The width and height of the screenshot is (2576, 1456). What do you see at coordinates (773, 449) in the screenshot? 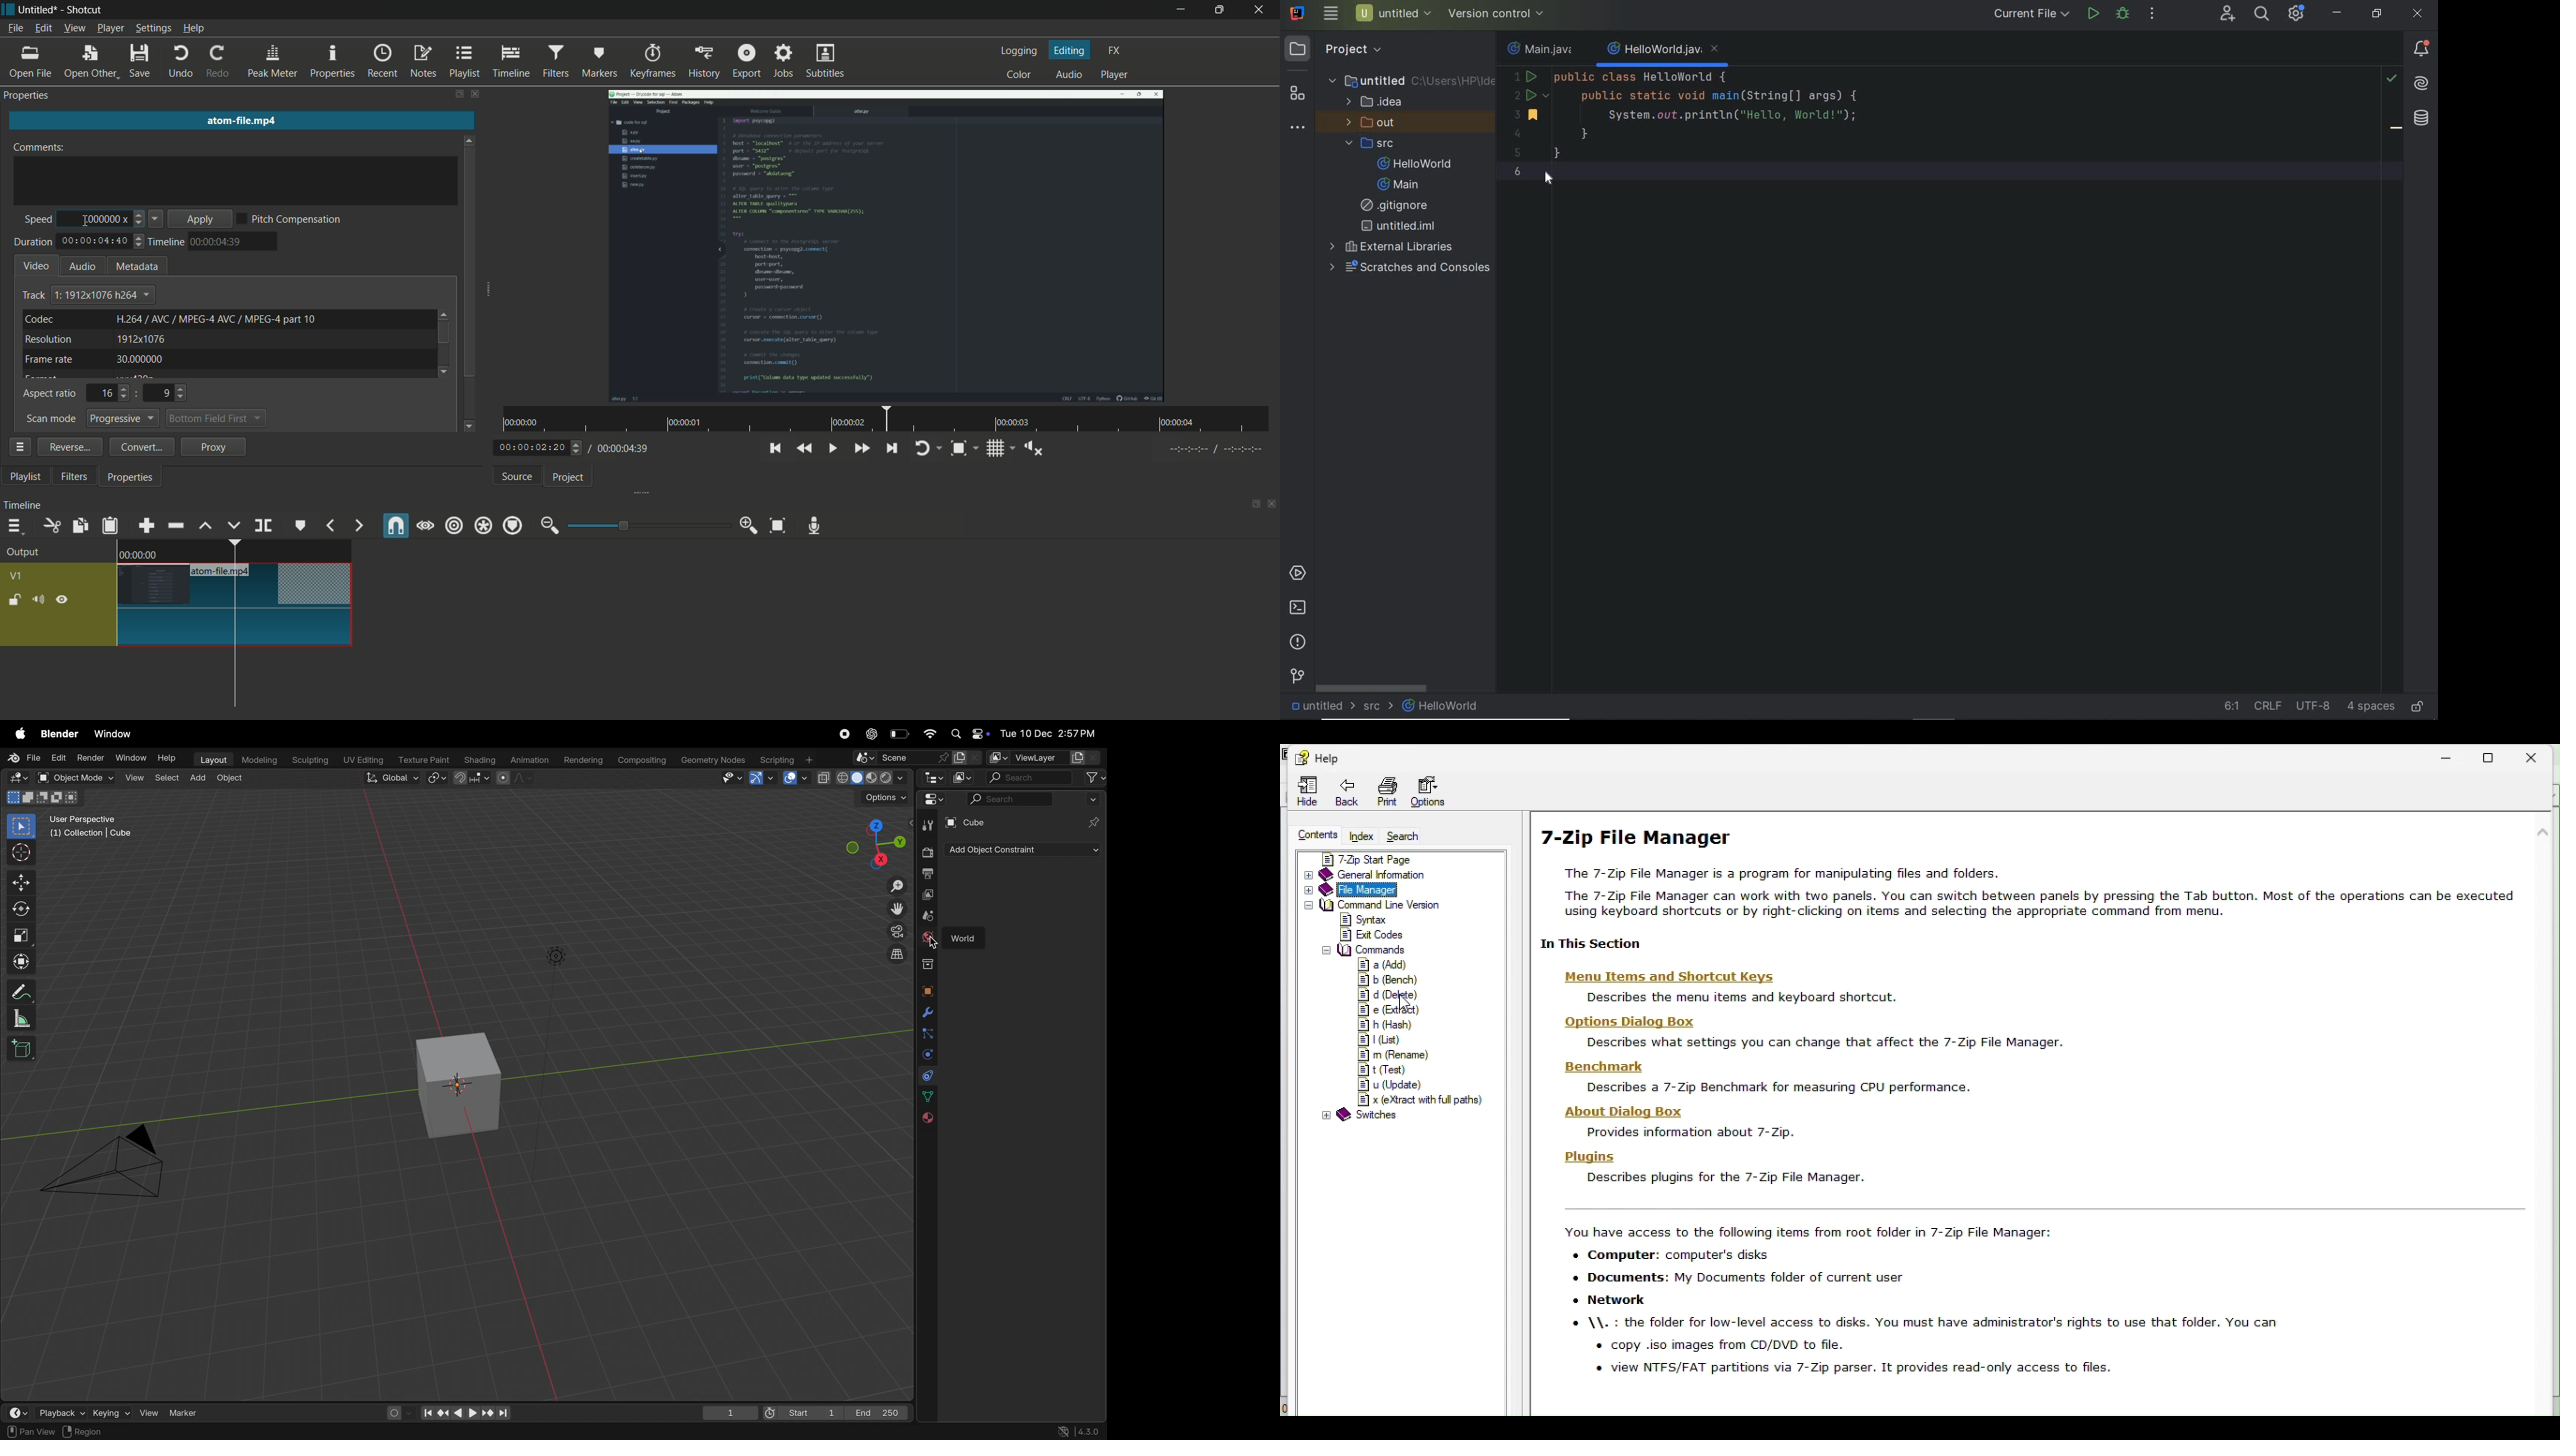
I see `skip to the previous point` at bounding box center [773, 449].